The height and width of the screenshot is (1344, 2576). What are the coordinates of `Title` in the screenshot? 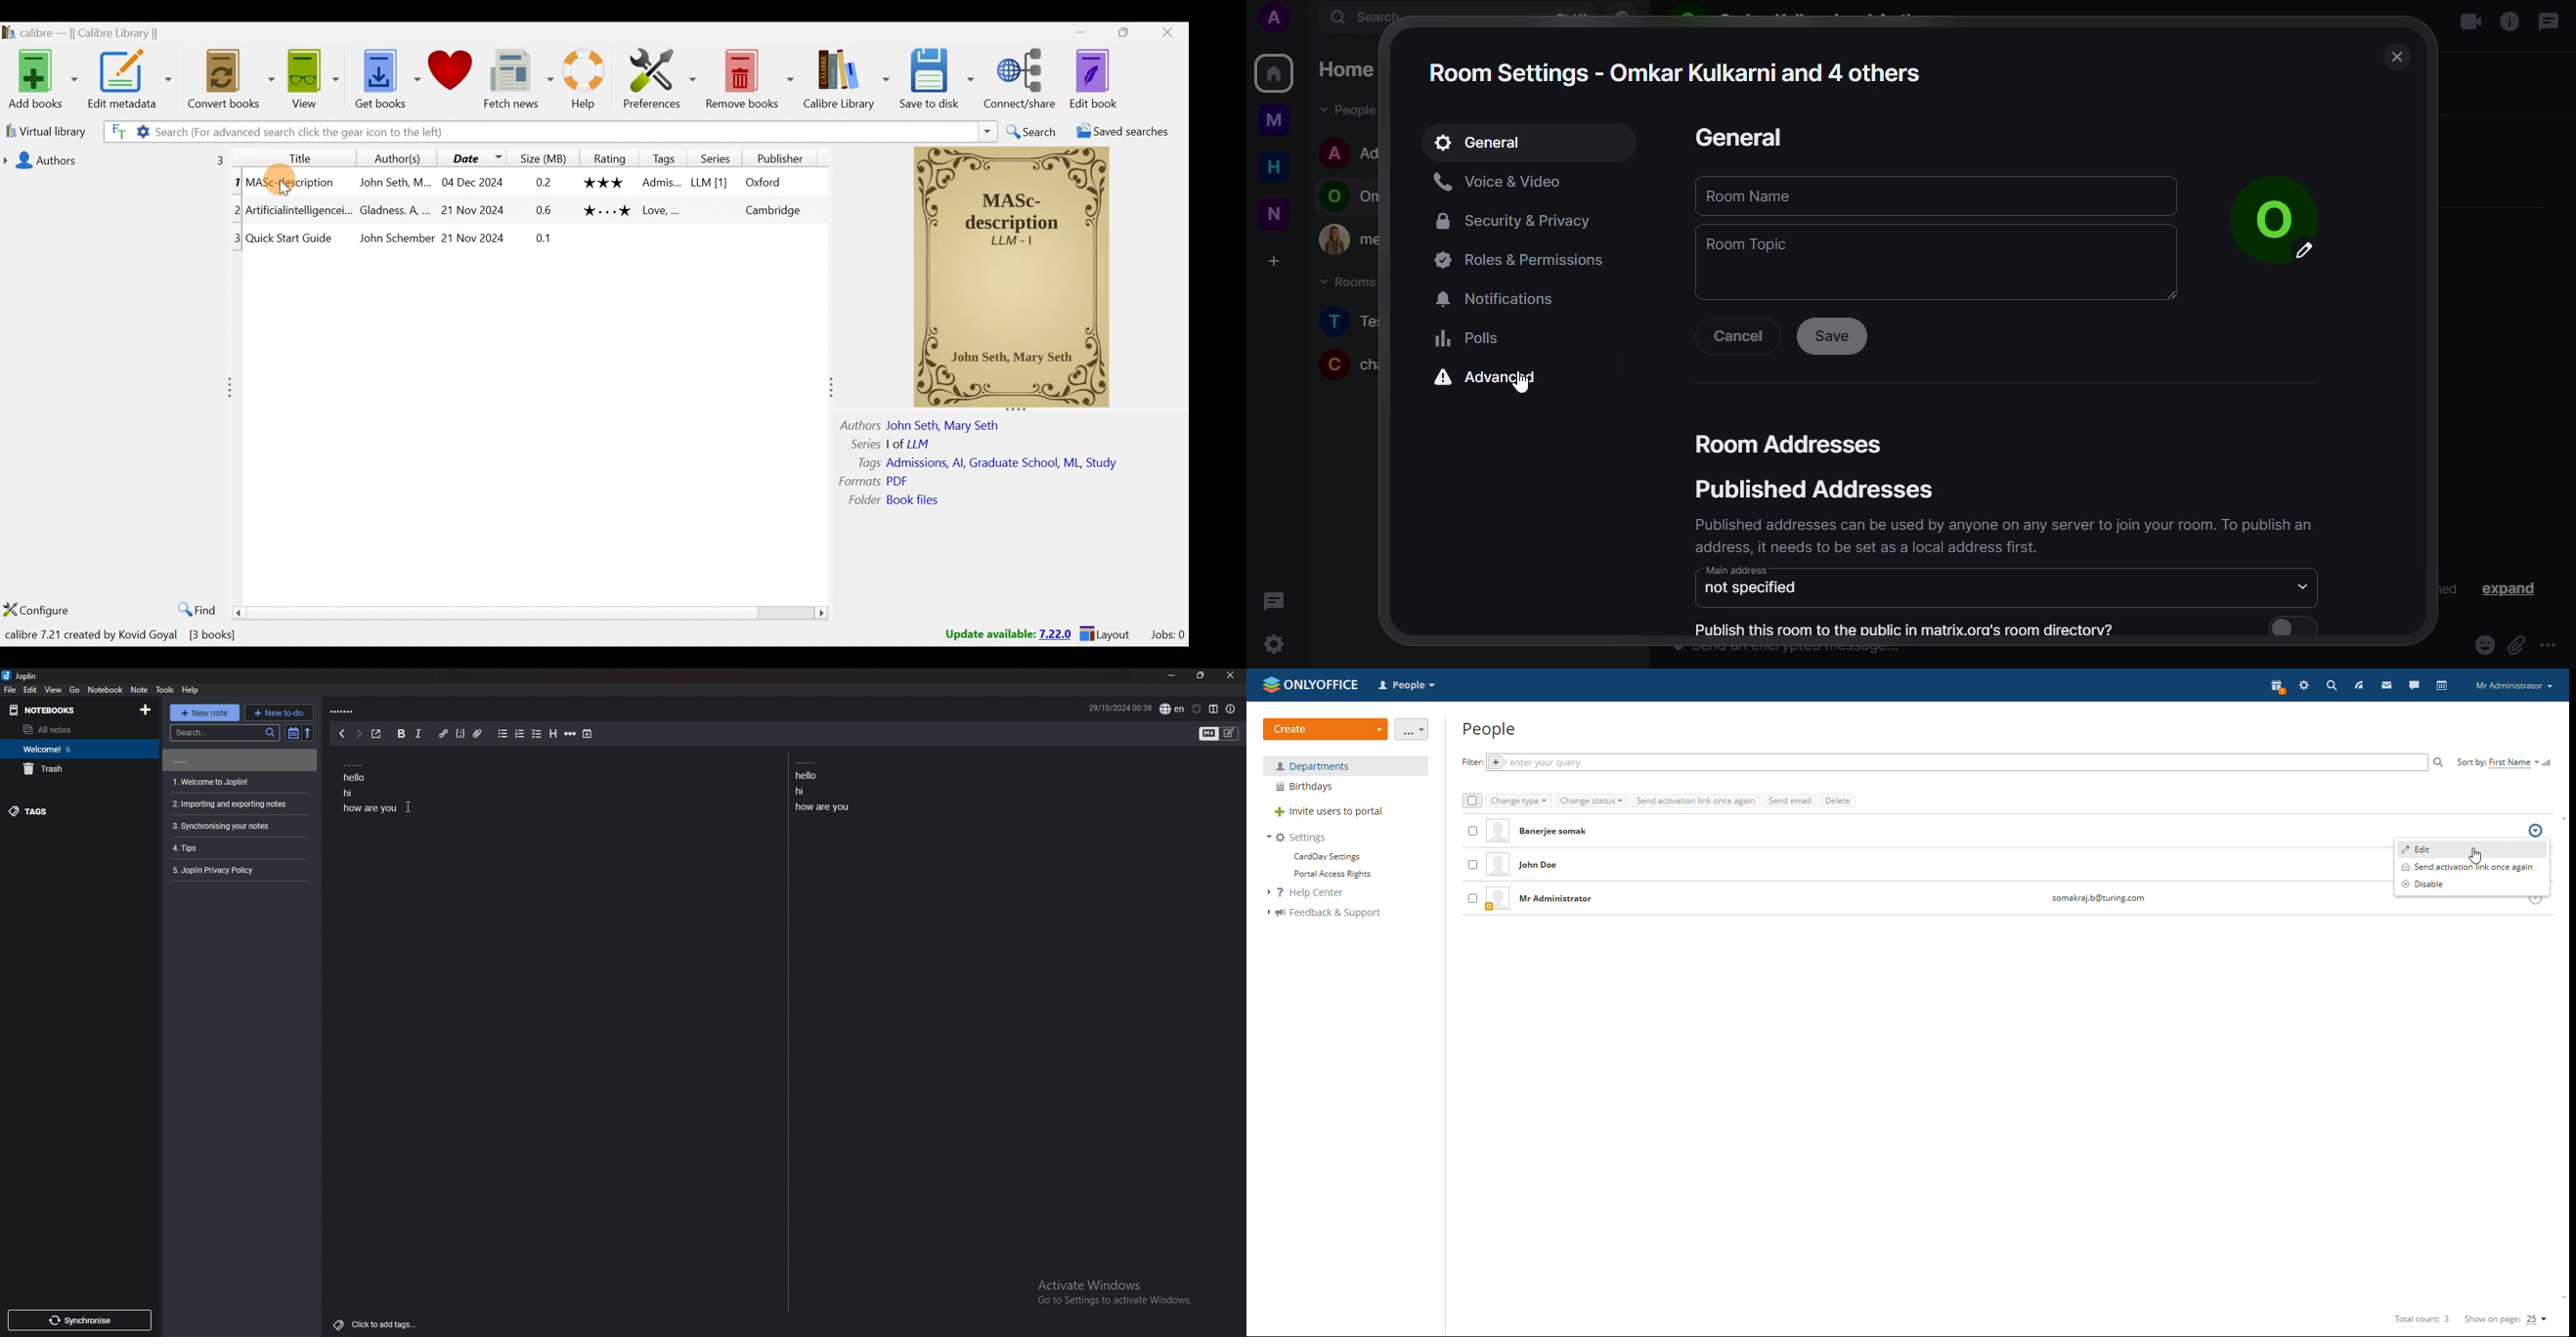 It's located at (302, 156).